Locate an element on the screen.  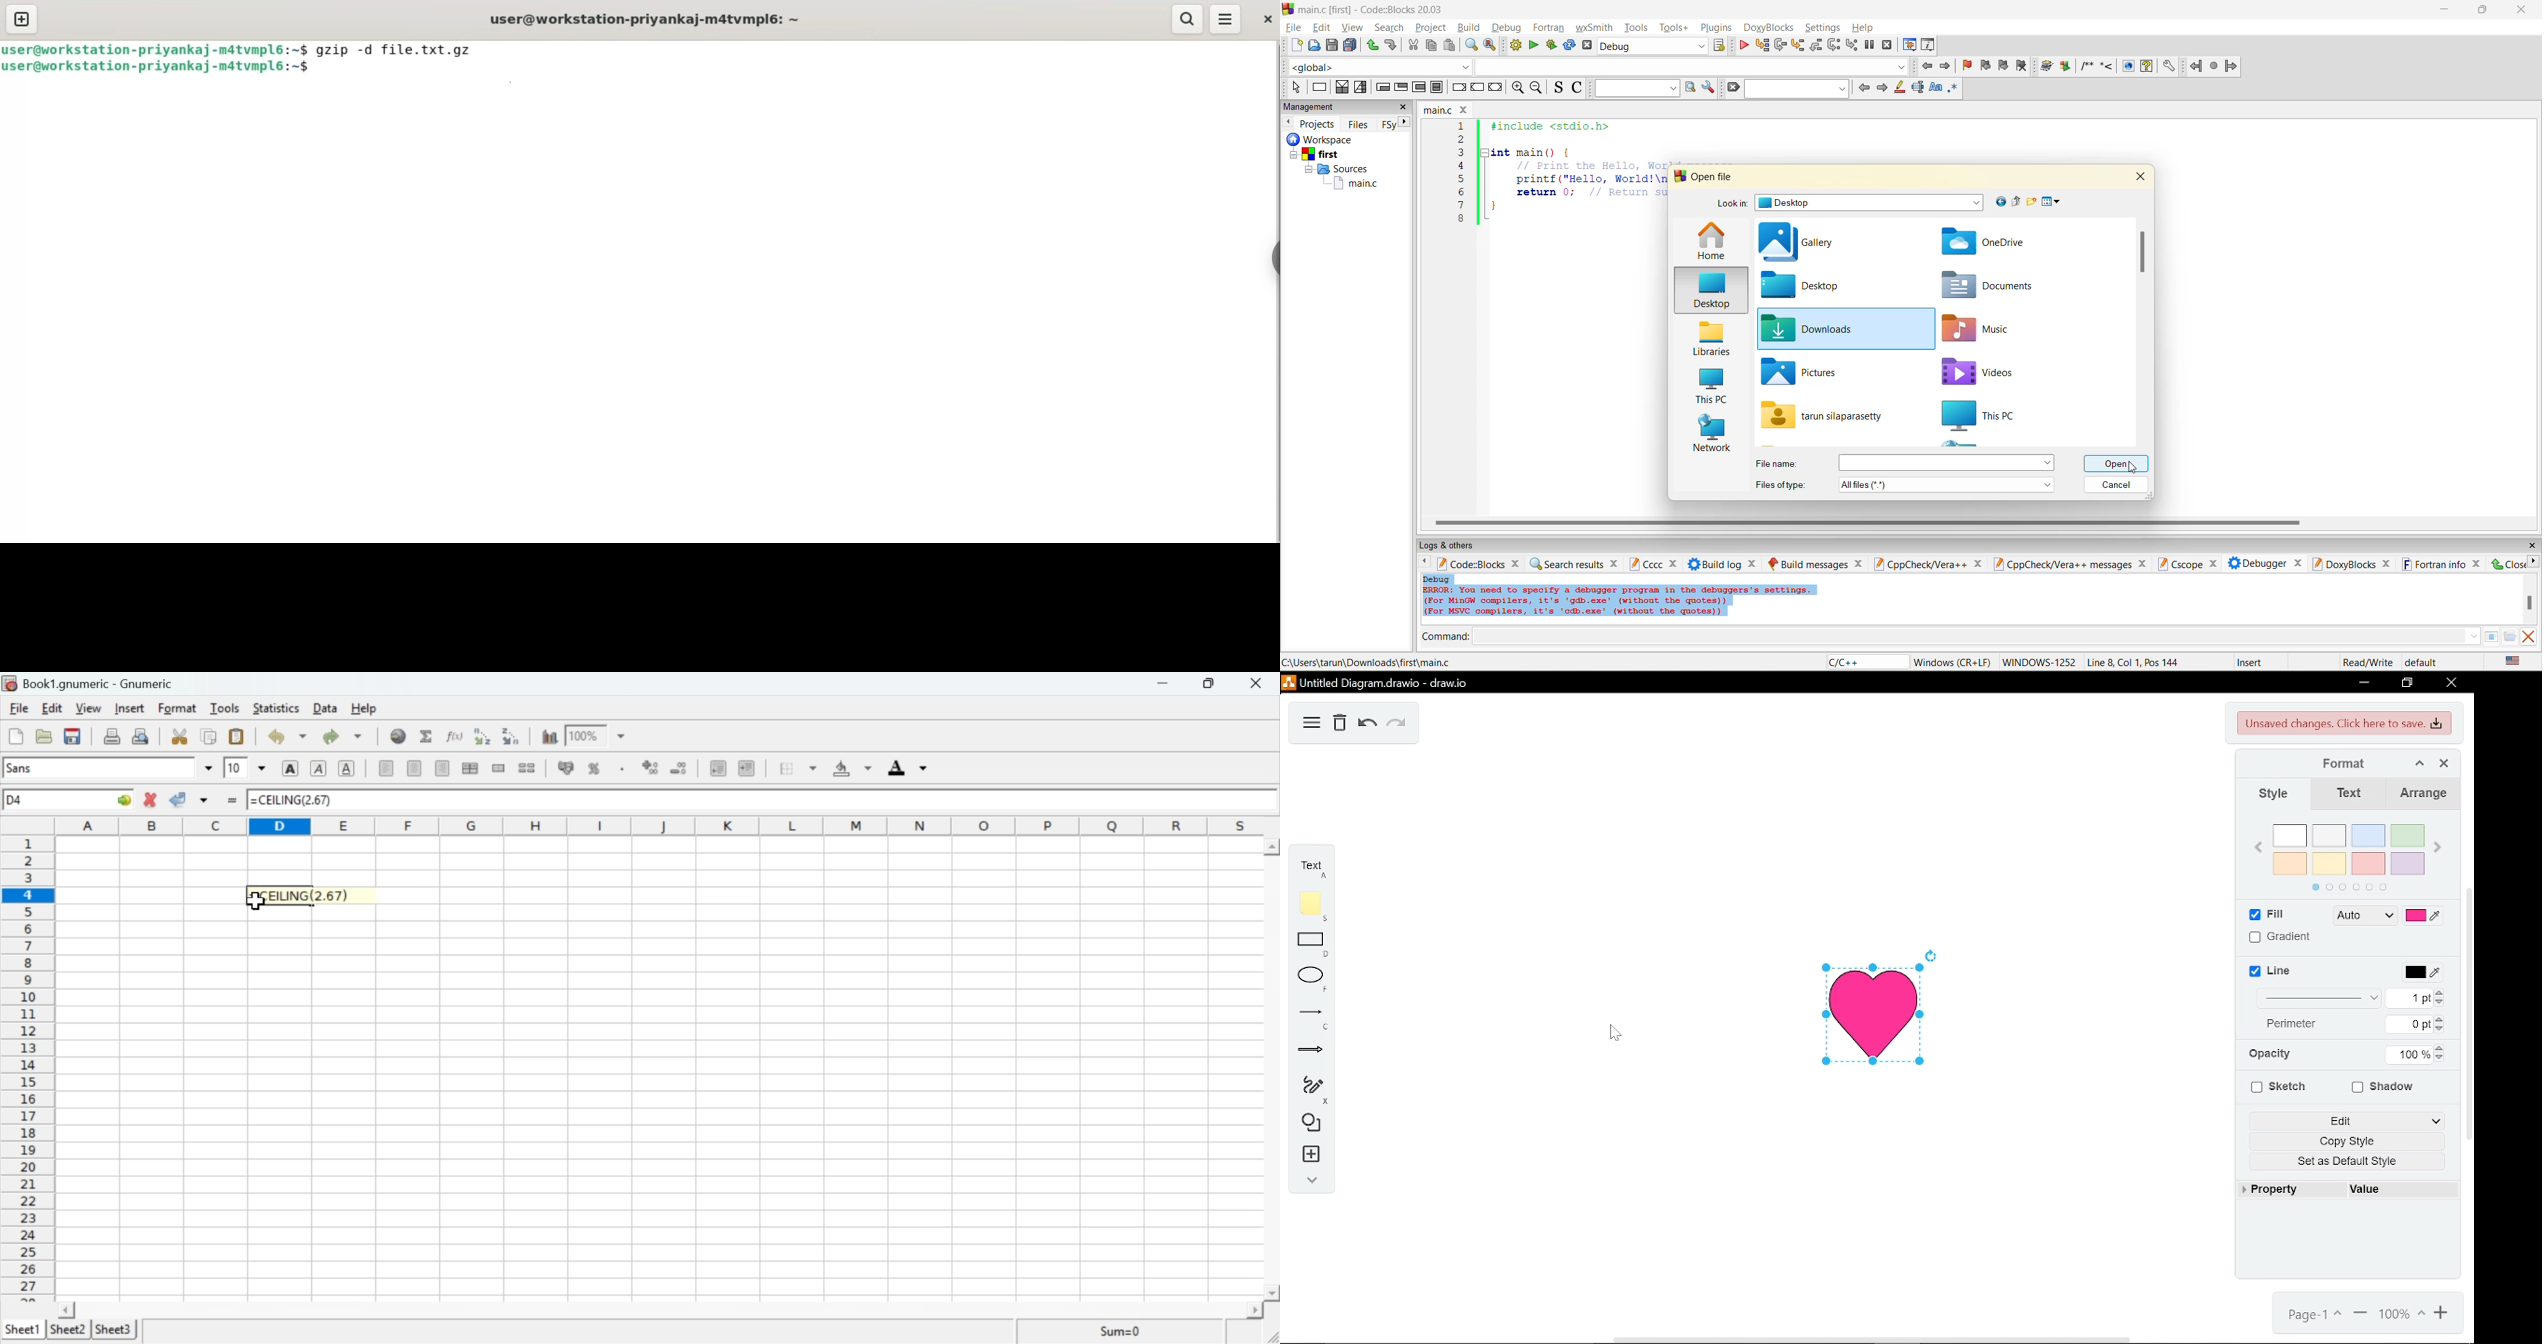
undo is located at coordinates (1367, 725).